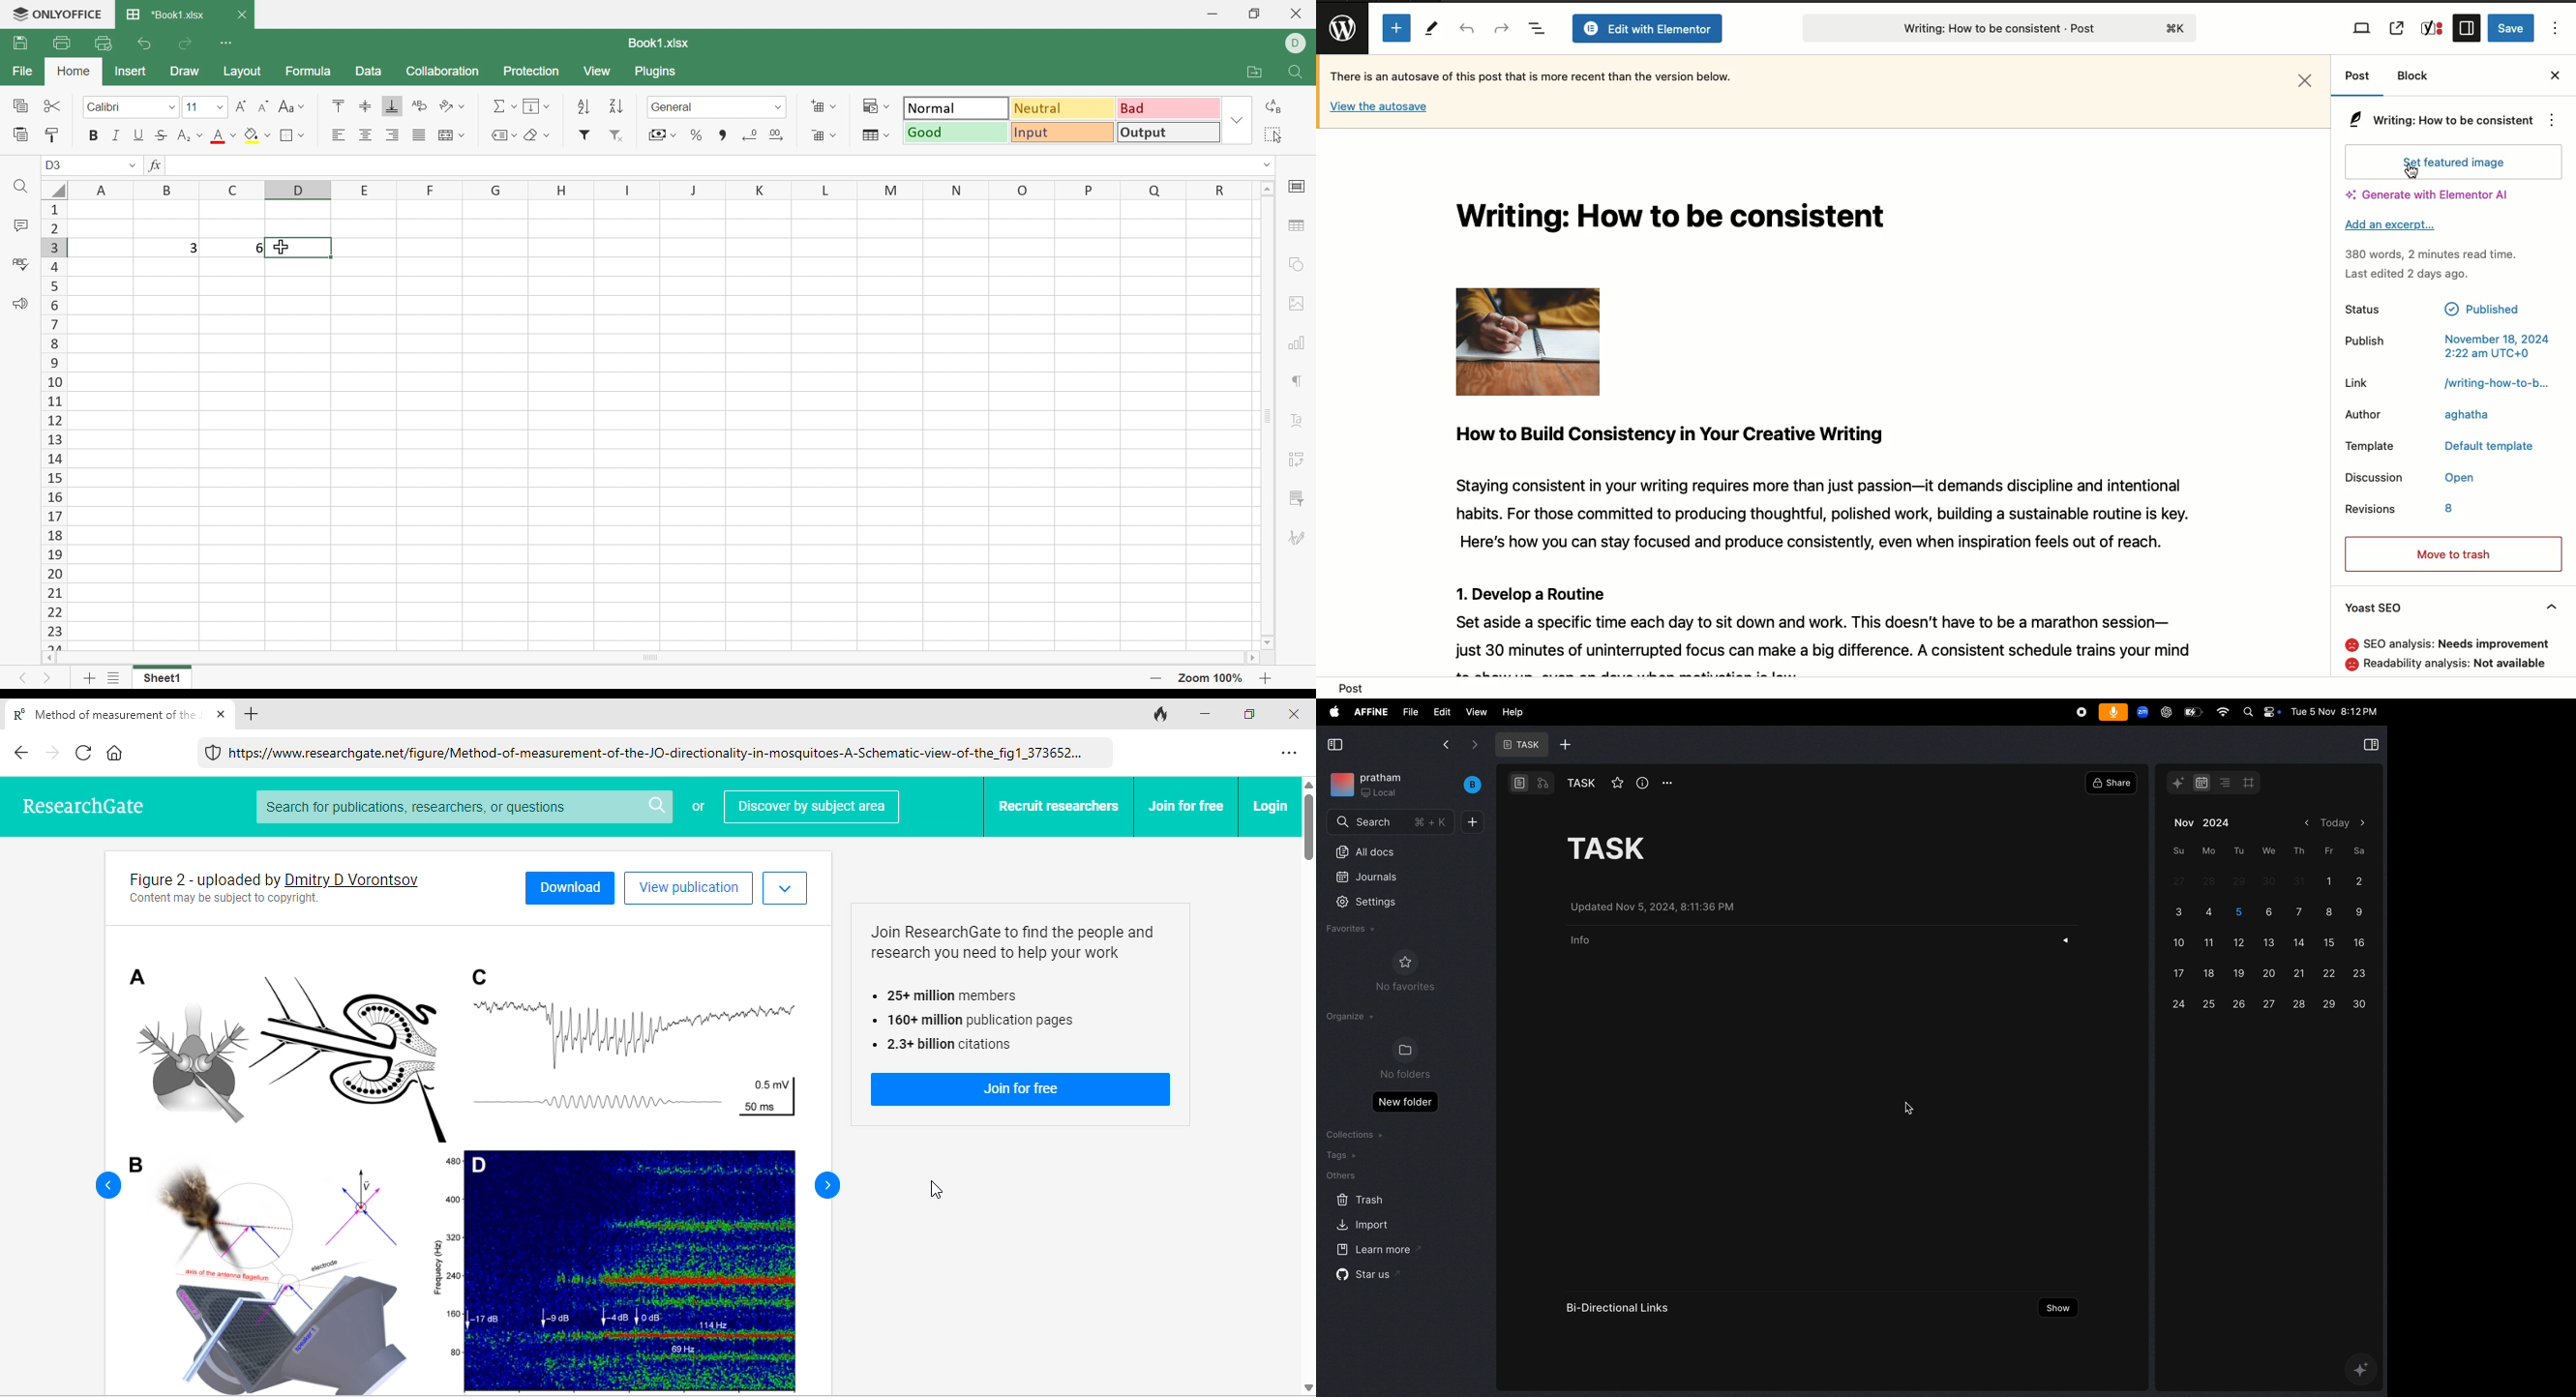 Image resolution: width=2576 pixels, height=1400 pixels. Describe the element at coordinates (1433, 30) in the screenshot. I see `Tools` at that location.